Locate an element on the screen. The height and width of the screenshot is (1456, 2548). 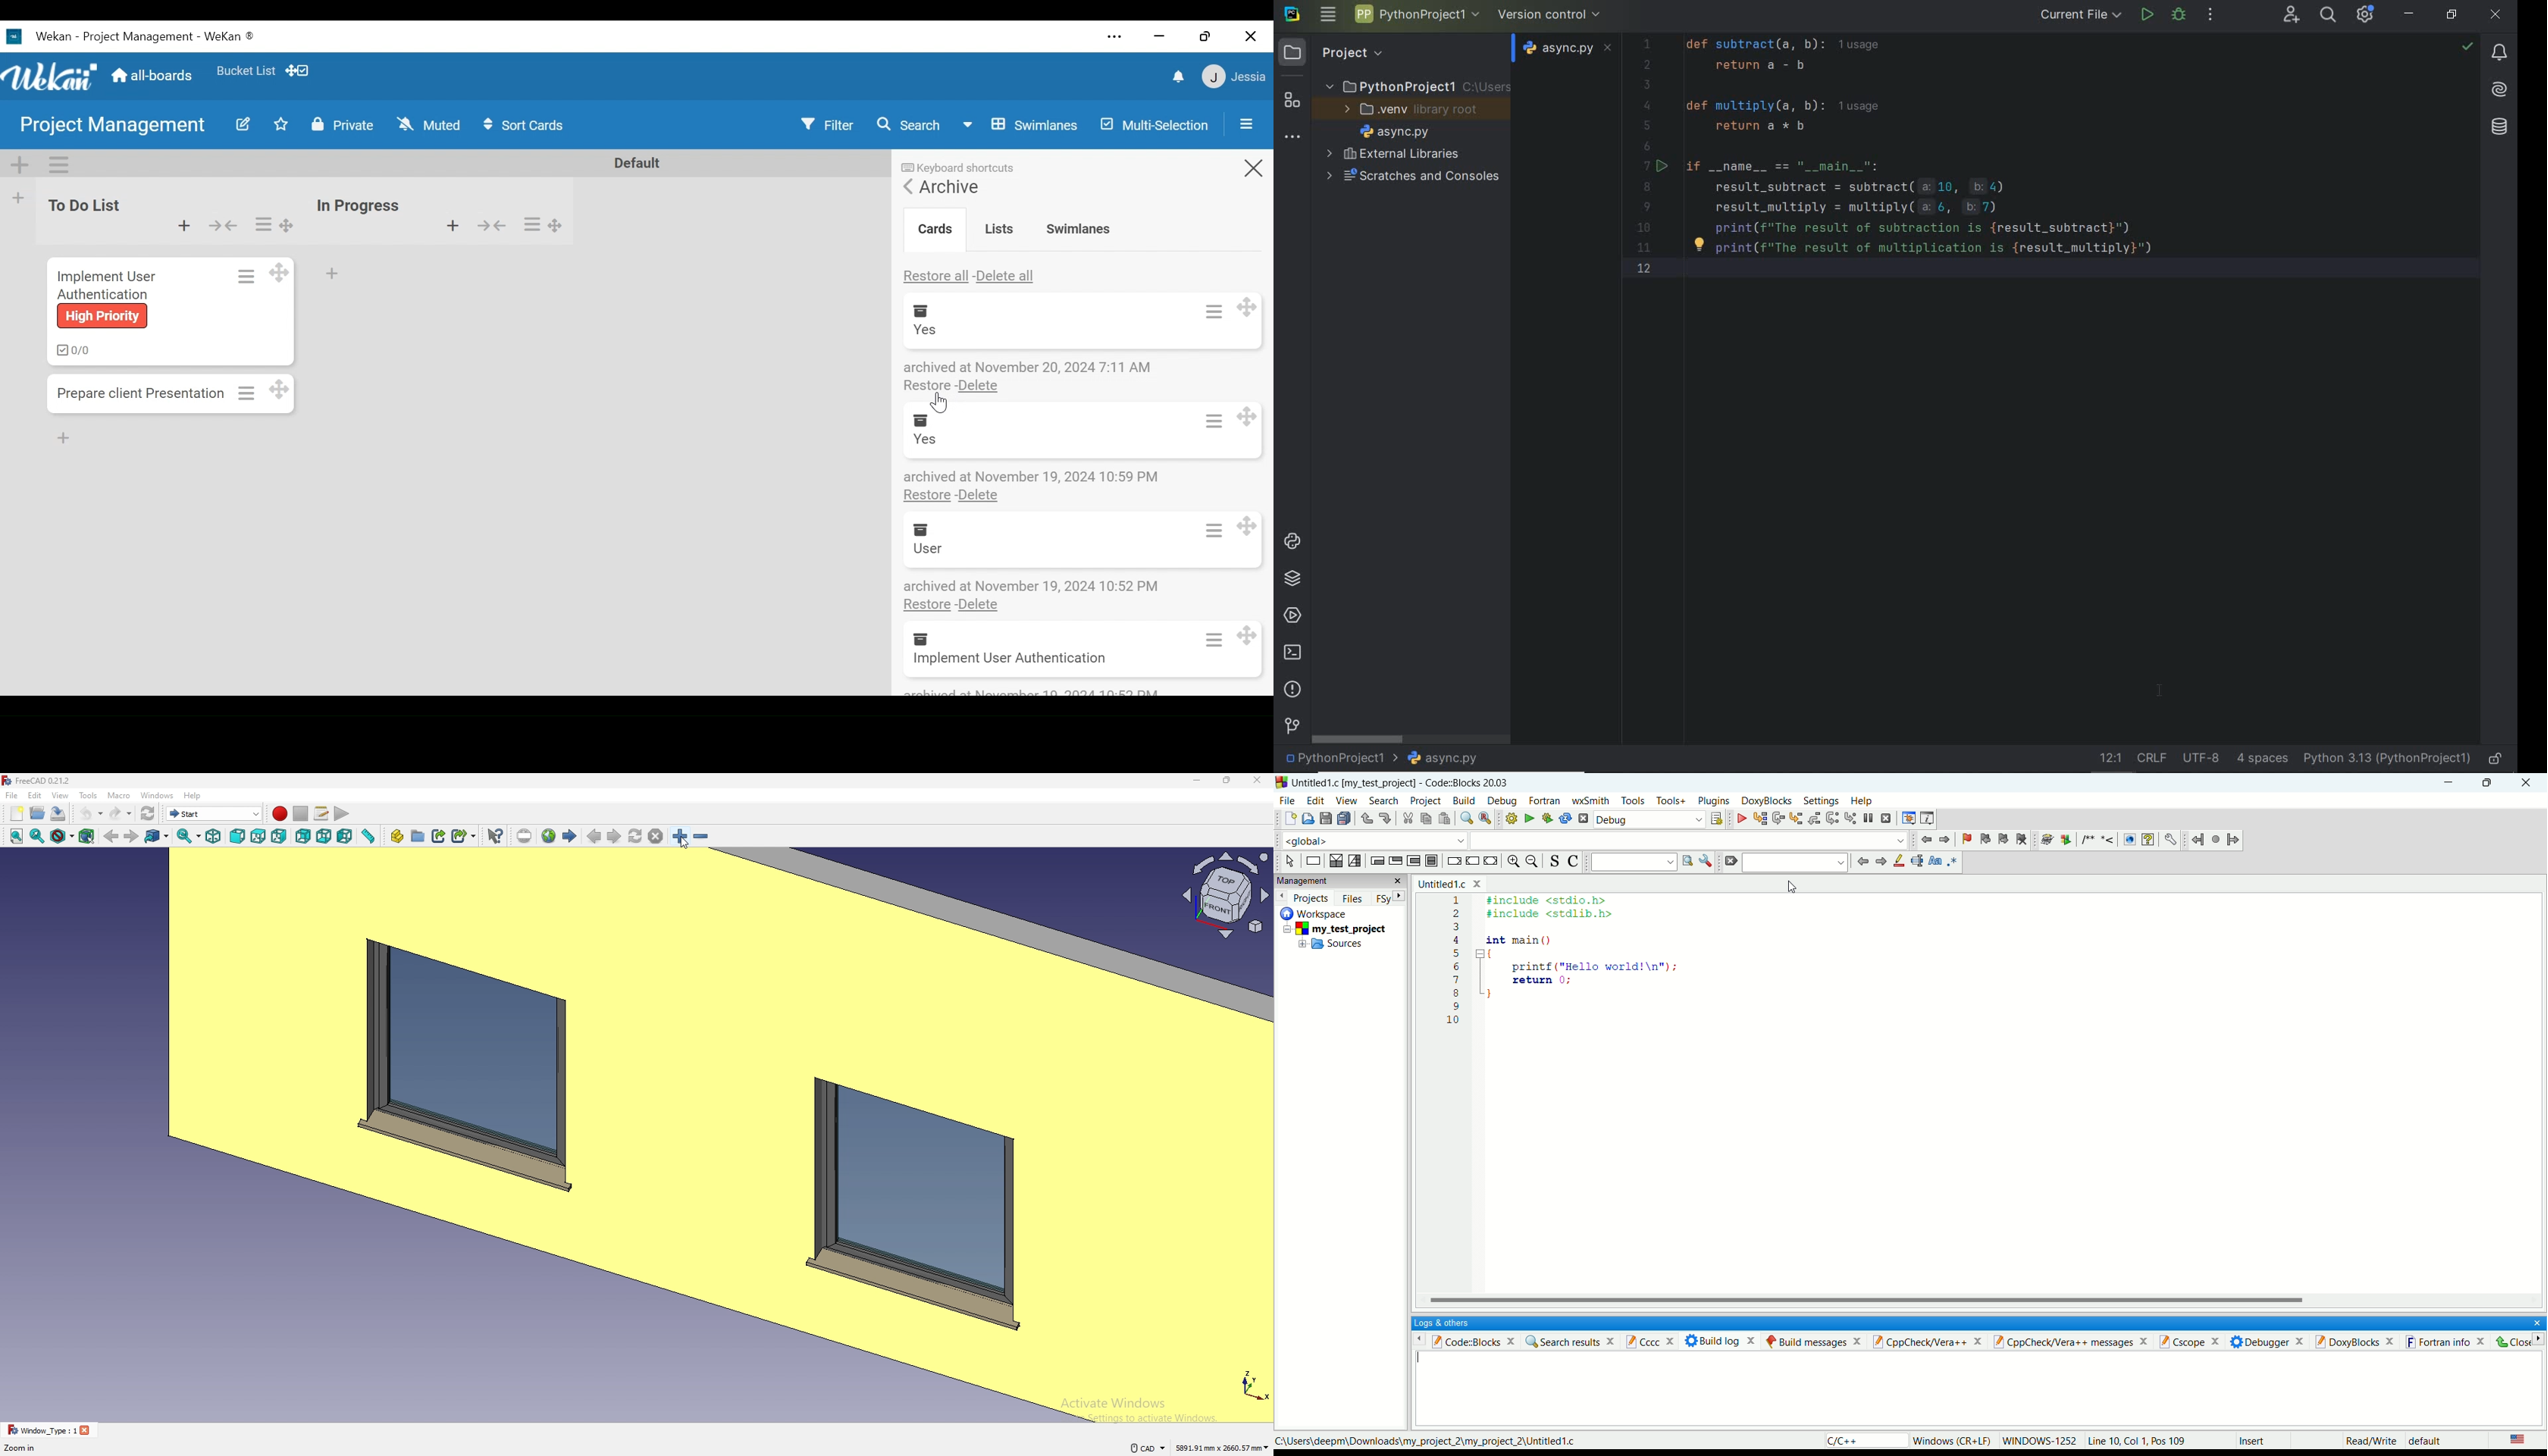
Collapse is located at coordinates (490, 225).